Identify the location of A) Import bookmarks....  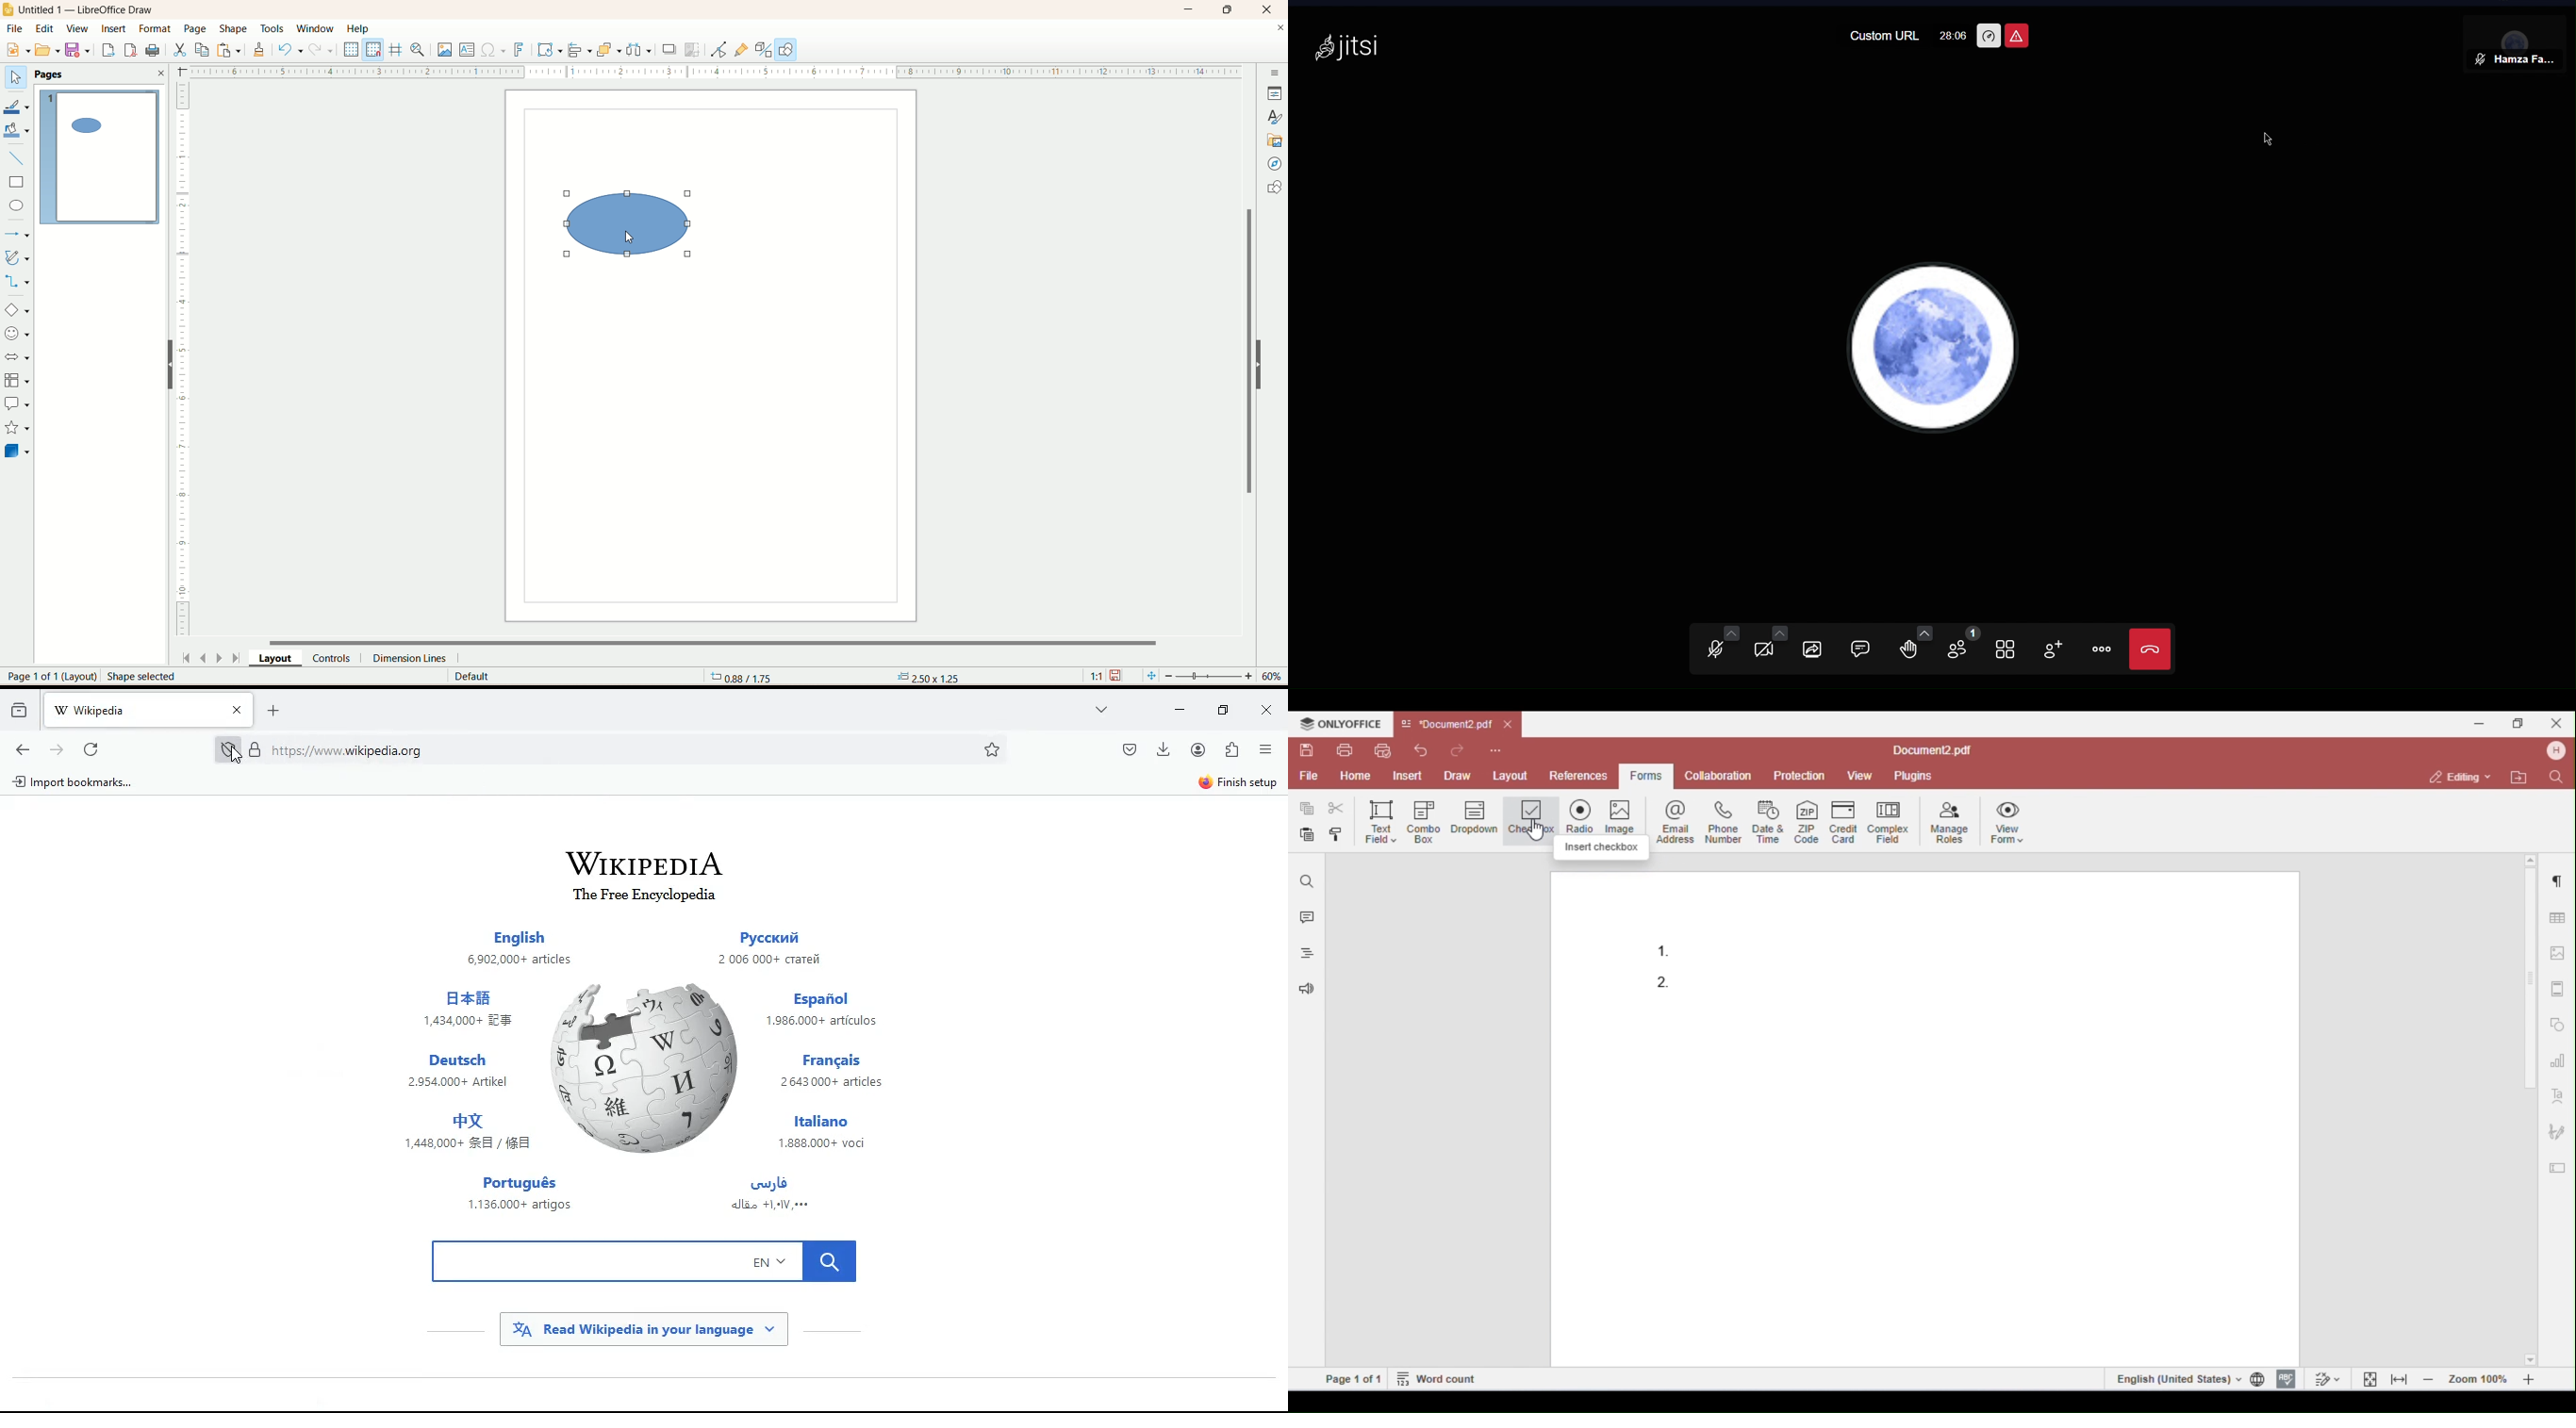
(72, 781).